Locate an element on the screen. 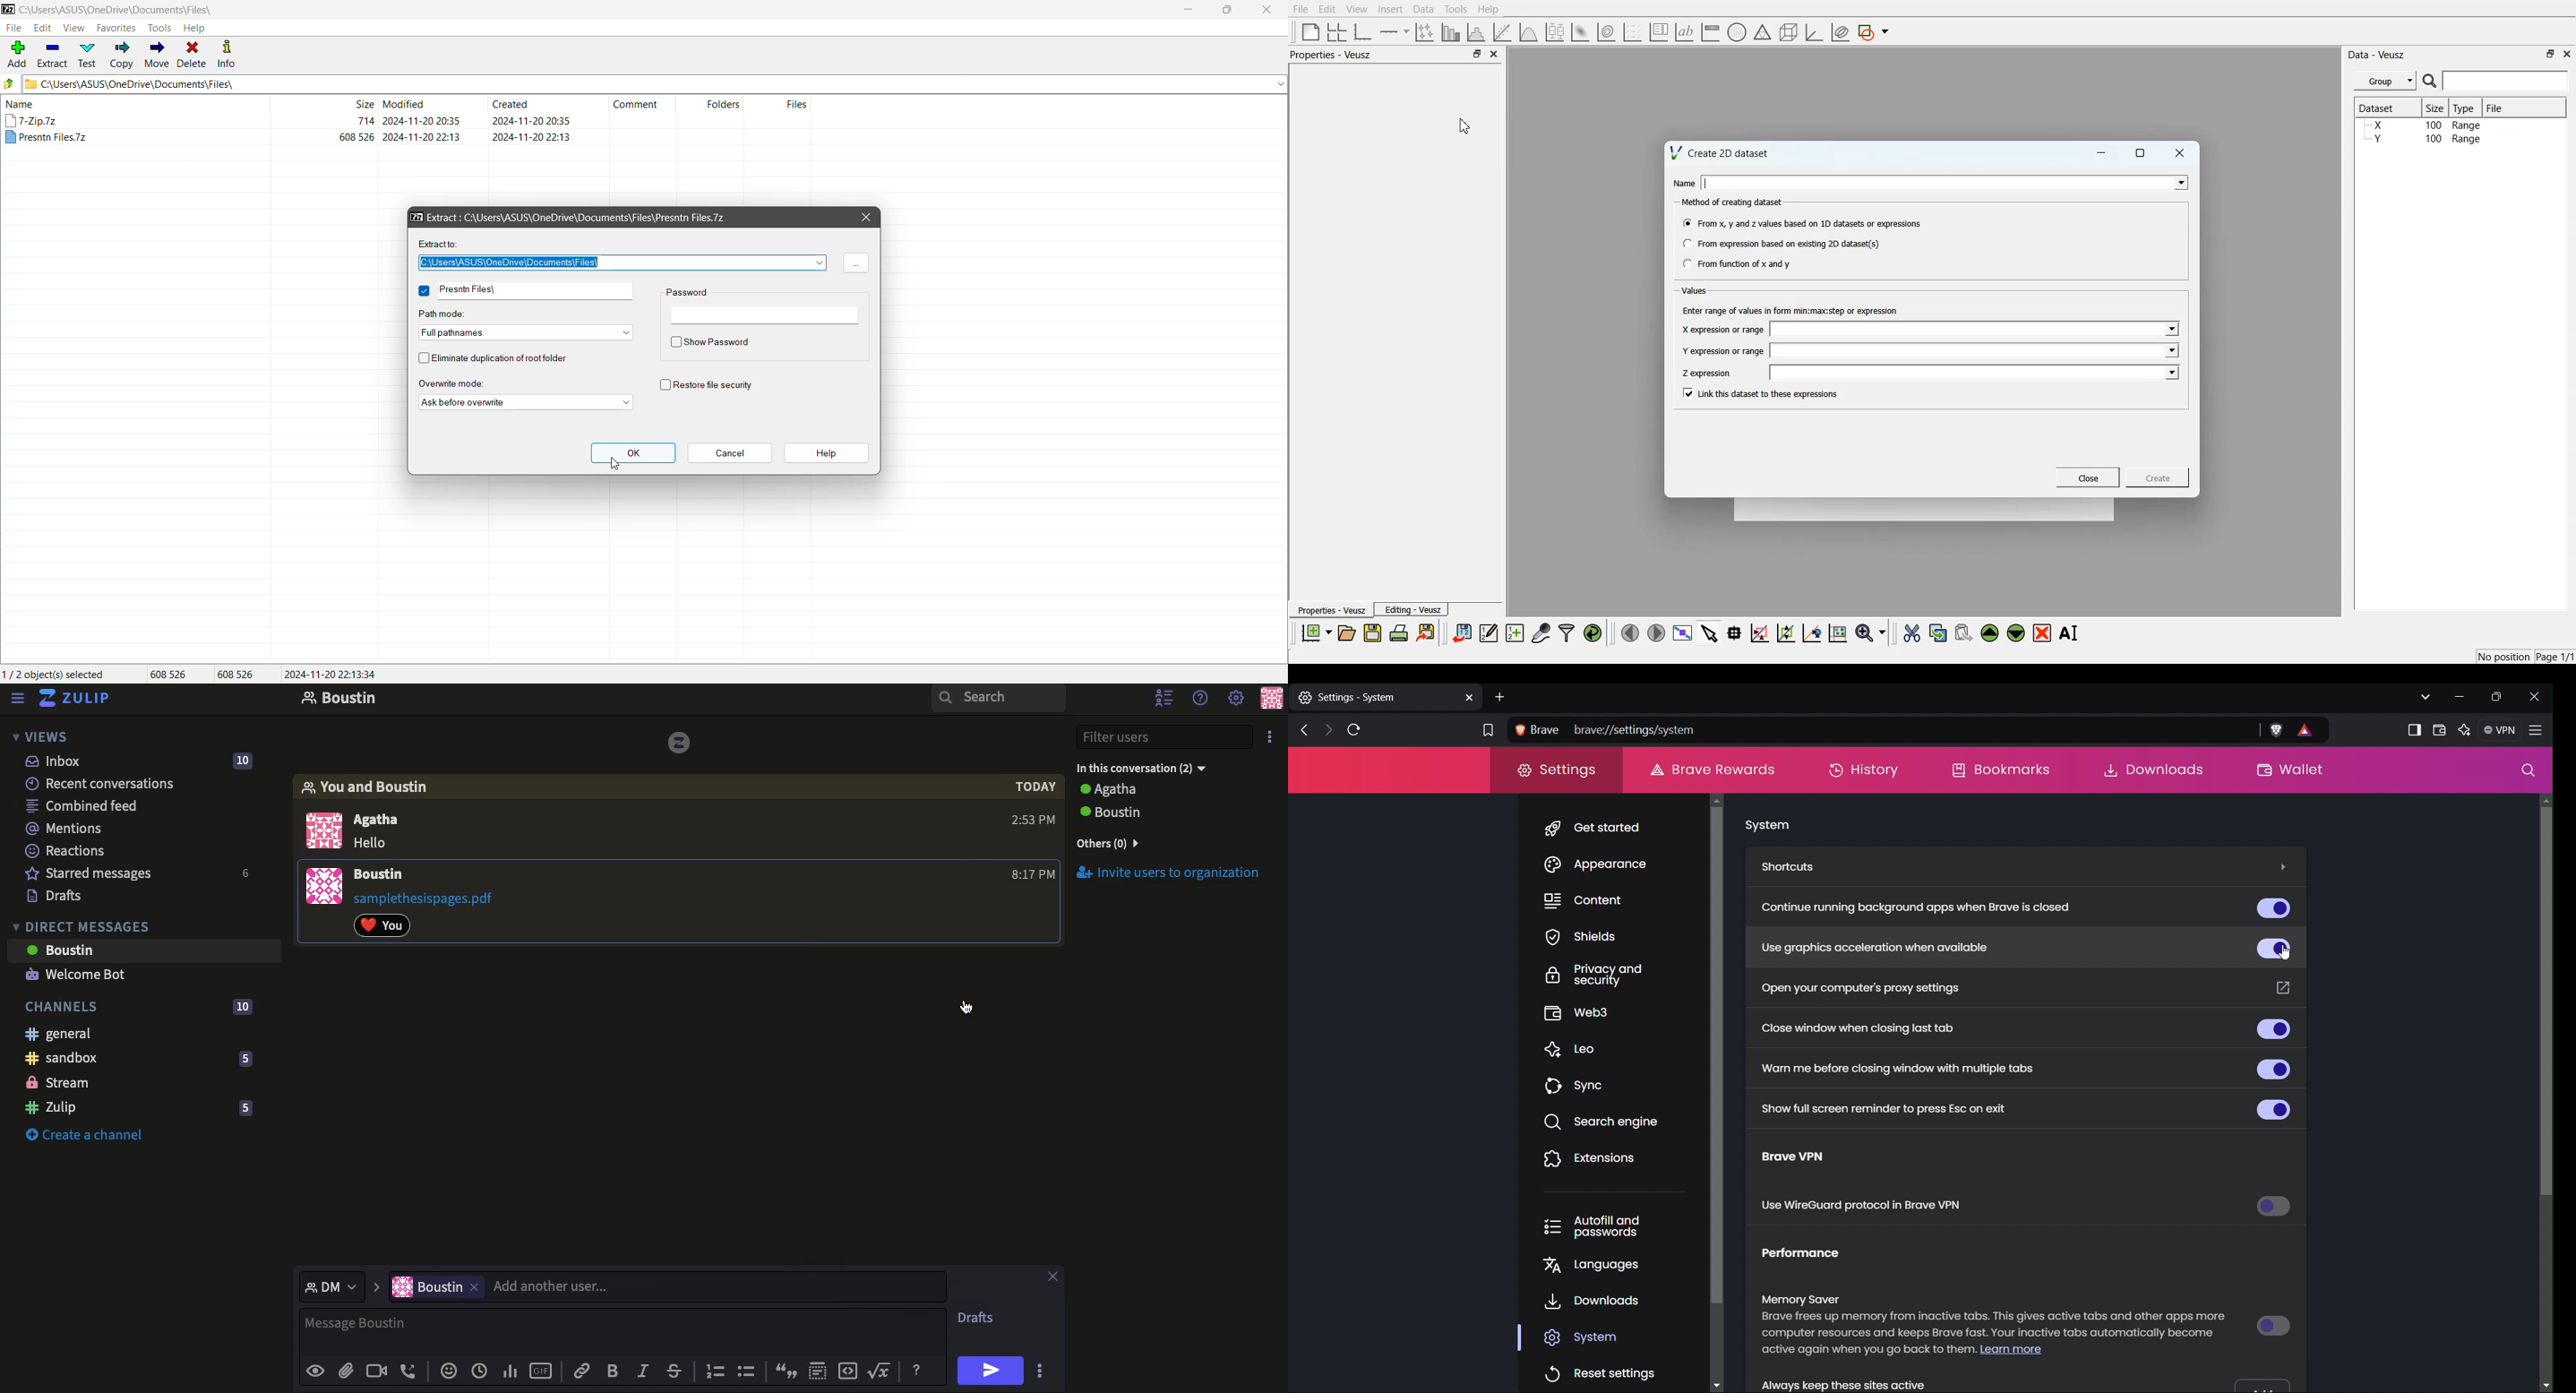 The height and width of the screenshot is (1400, 2576). Time is located at coordinates (1034, 873).